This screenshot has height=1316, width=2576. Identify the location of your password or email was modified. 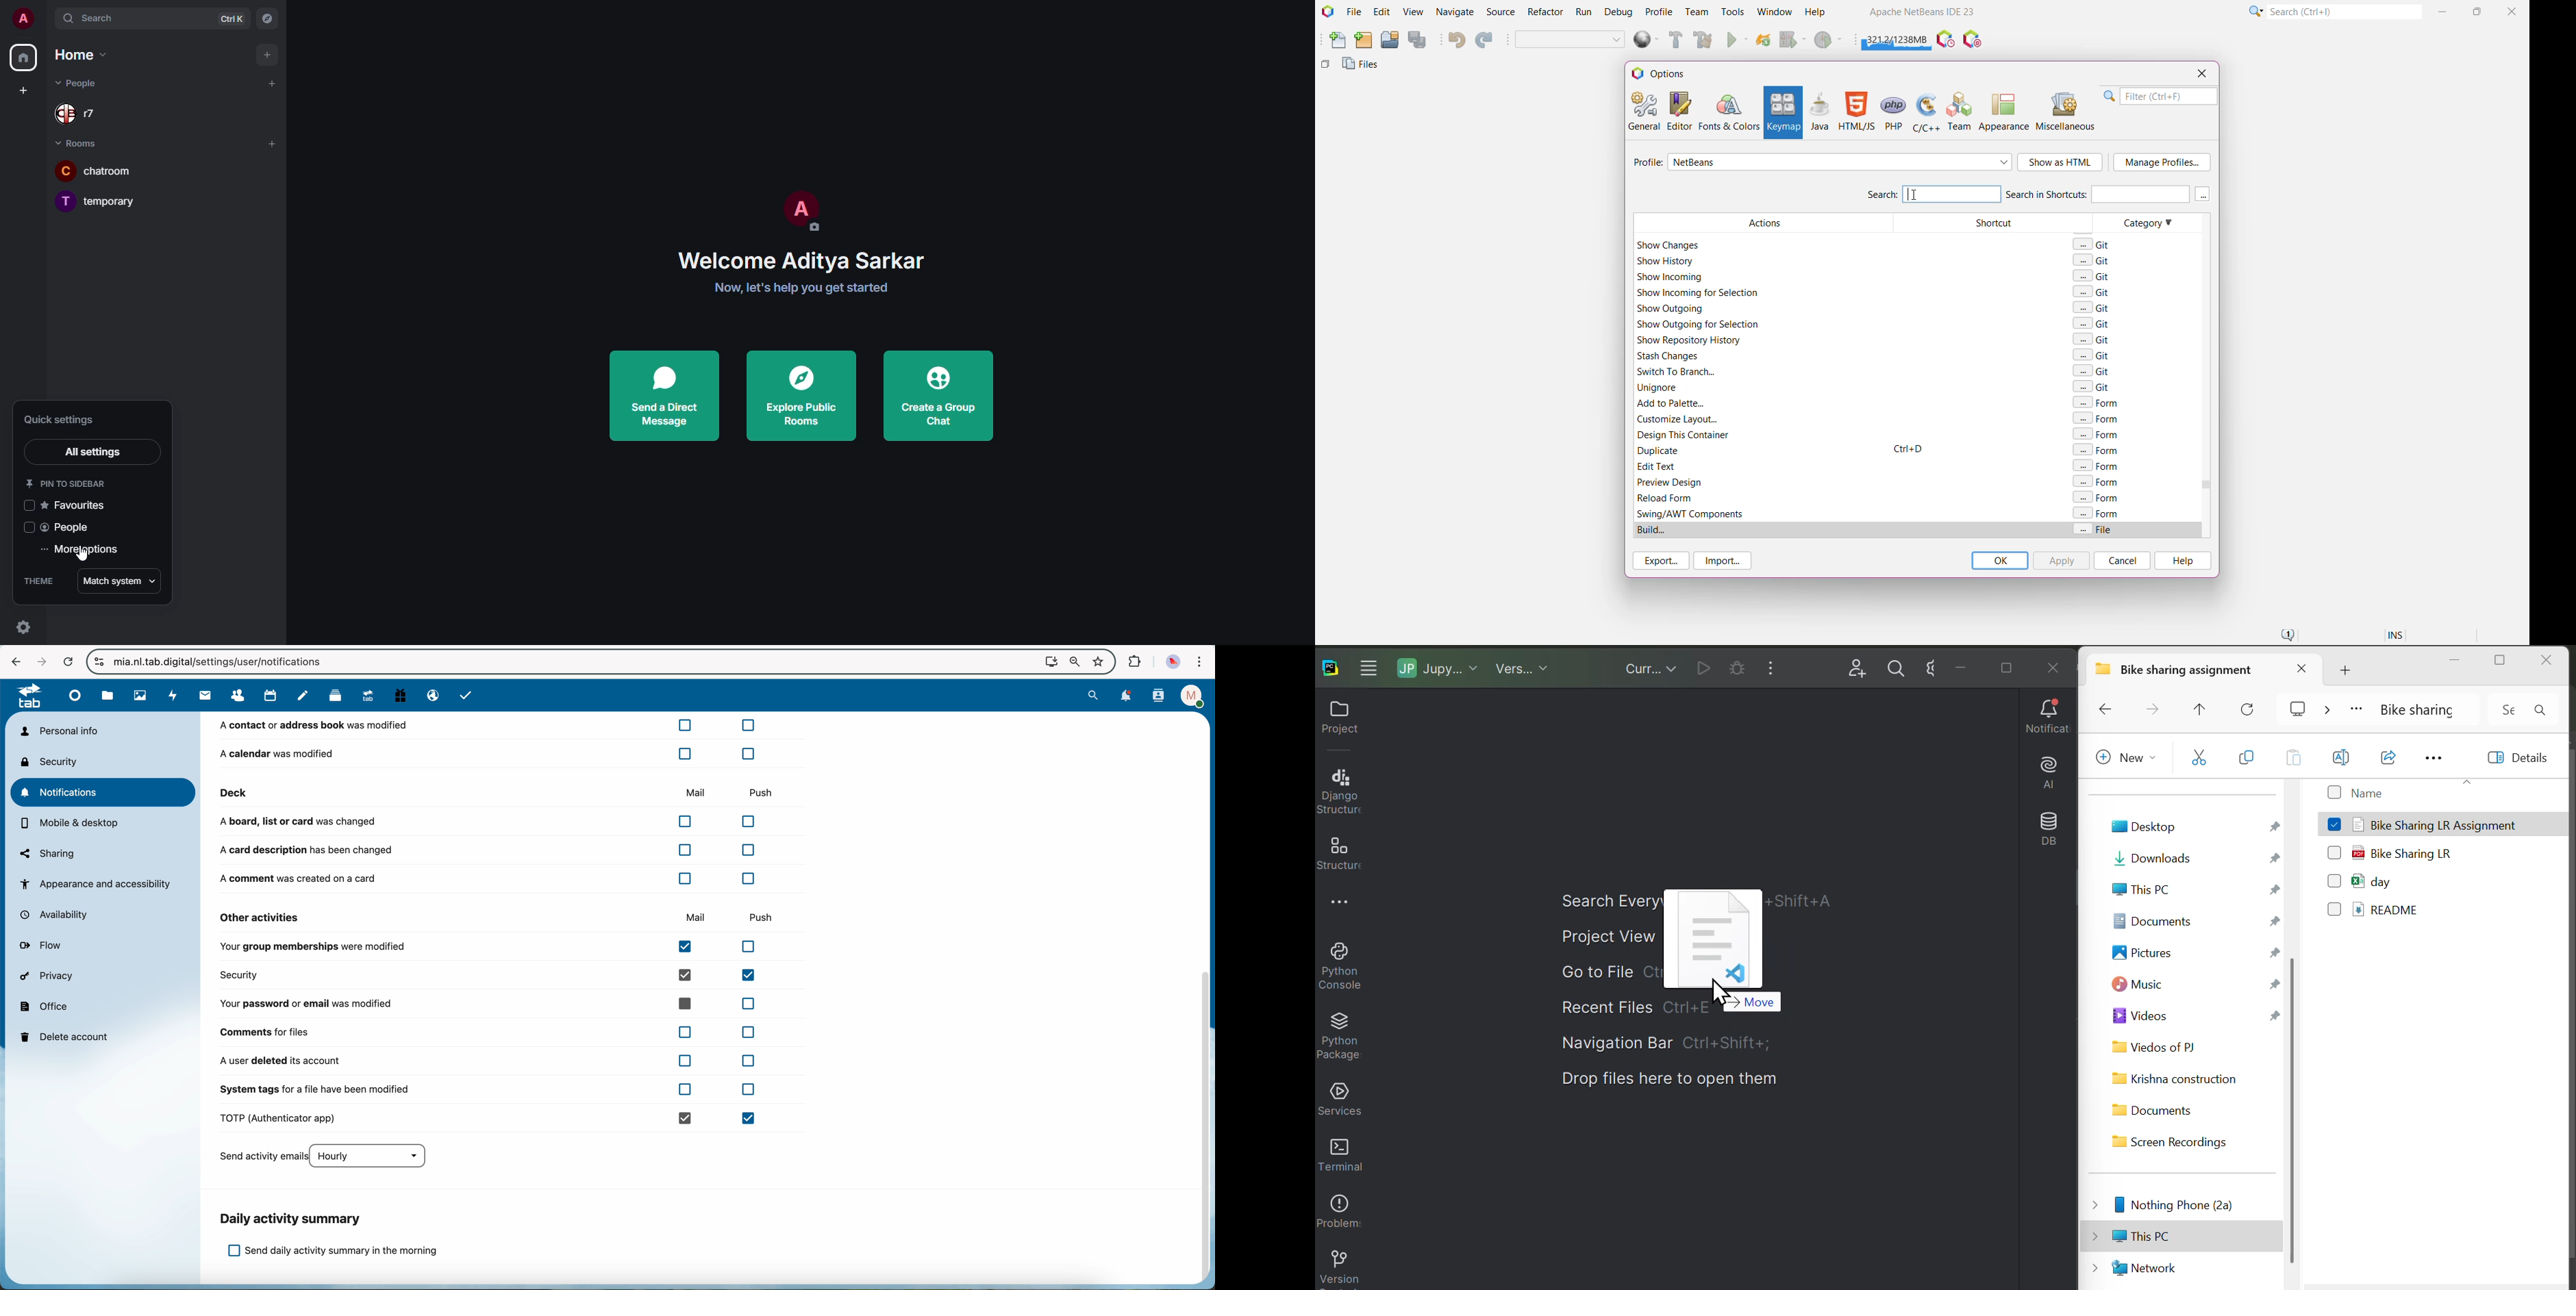
(492, 1003).